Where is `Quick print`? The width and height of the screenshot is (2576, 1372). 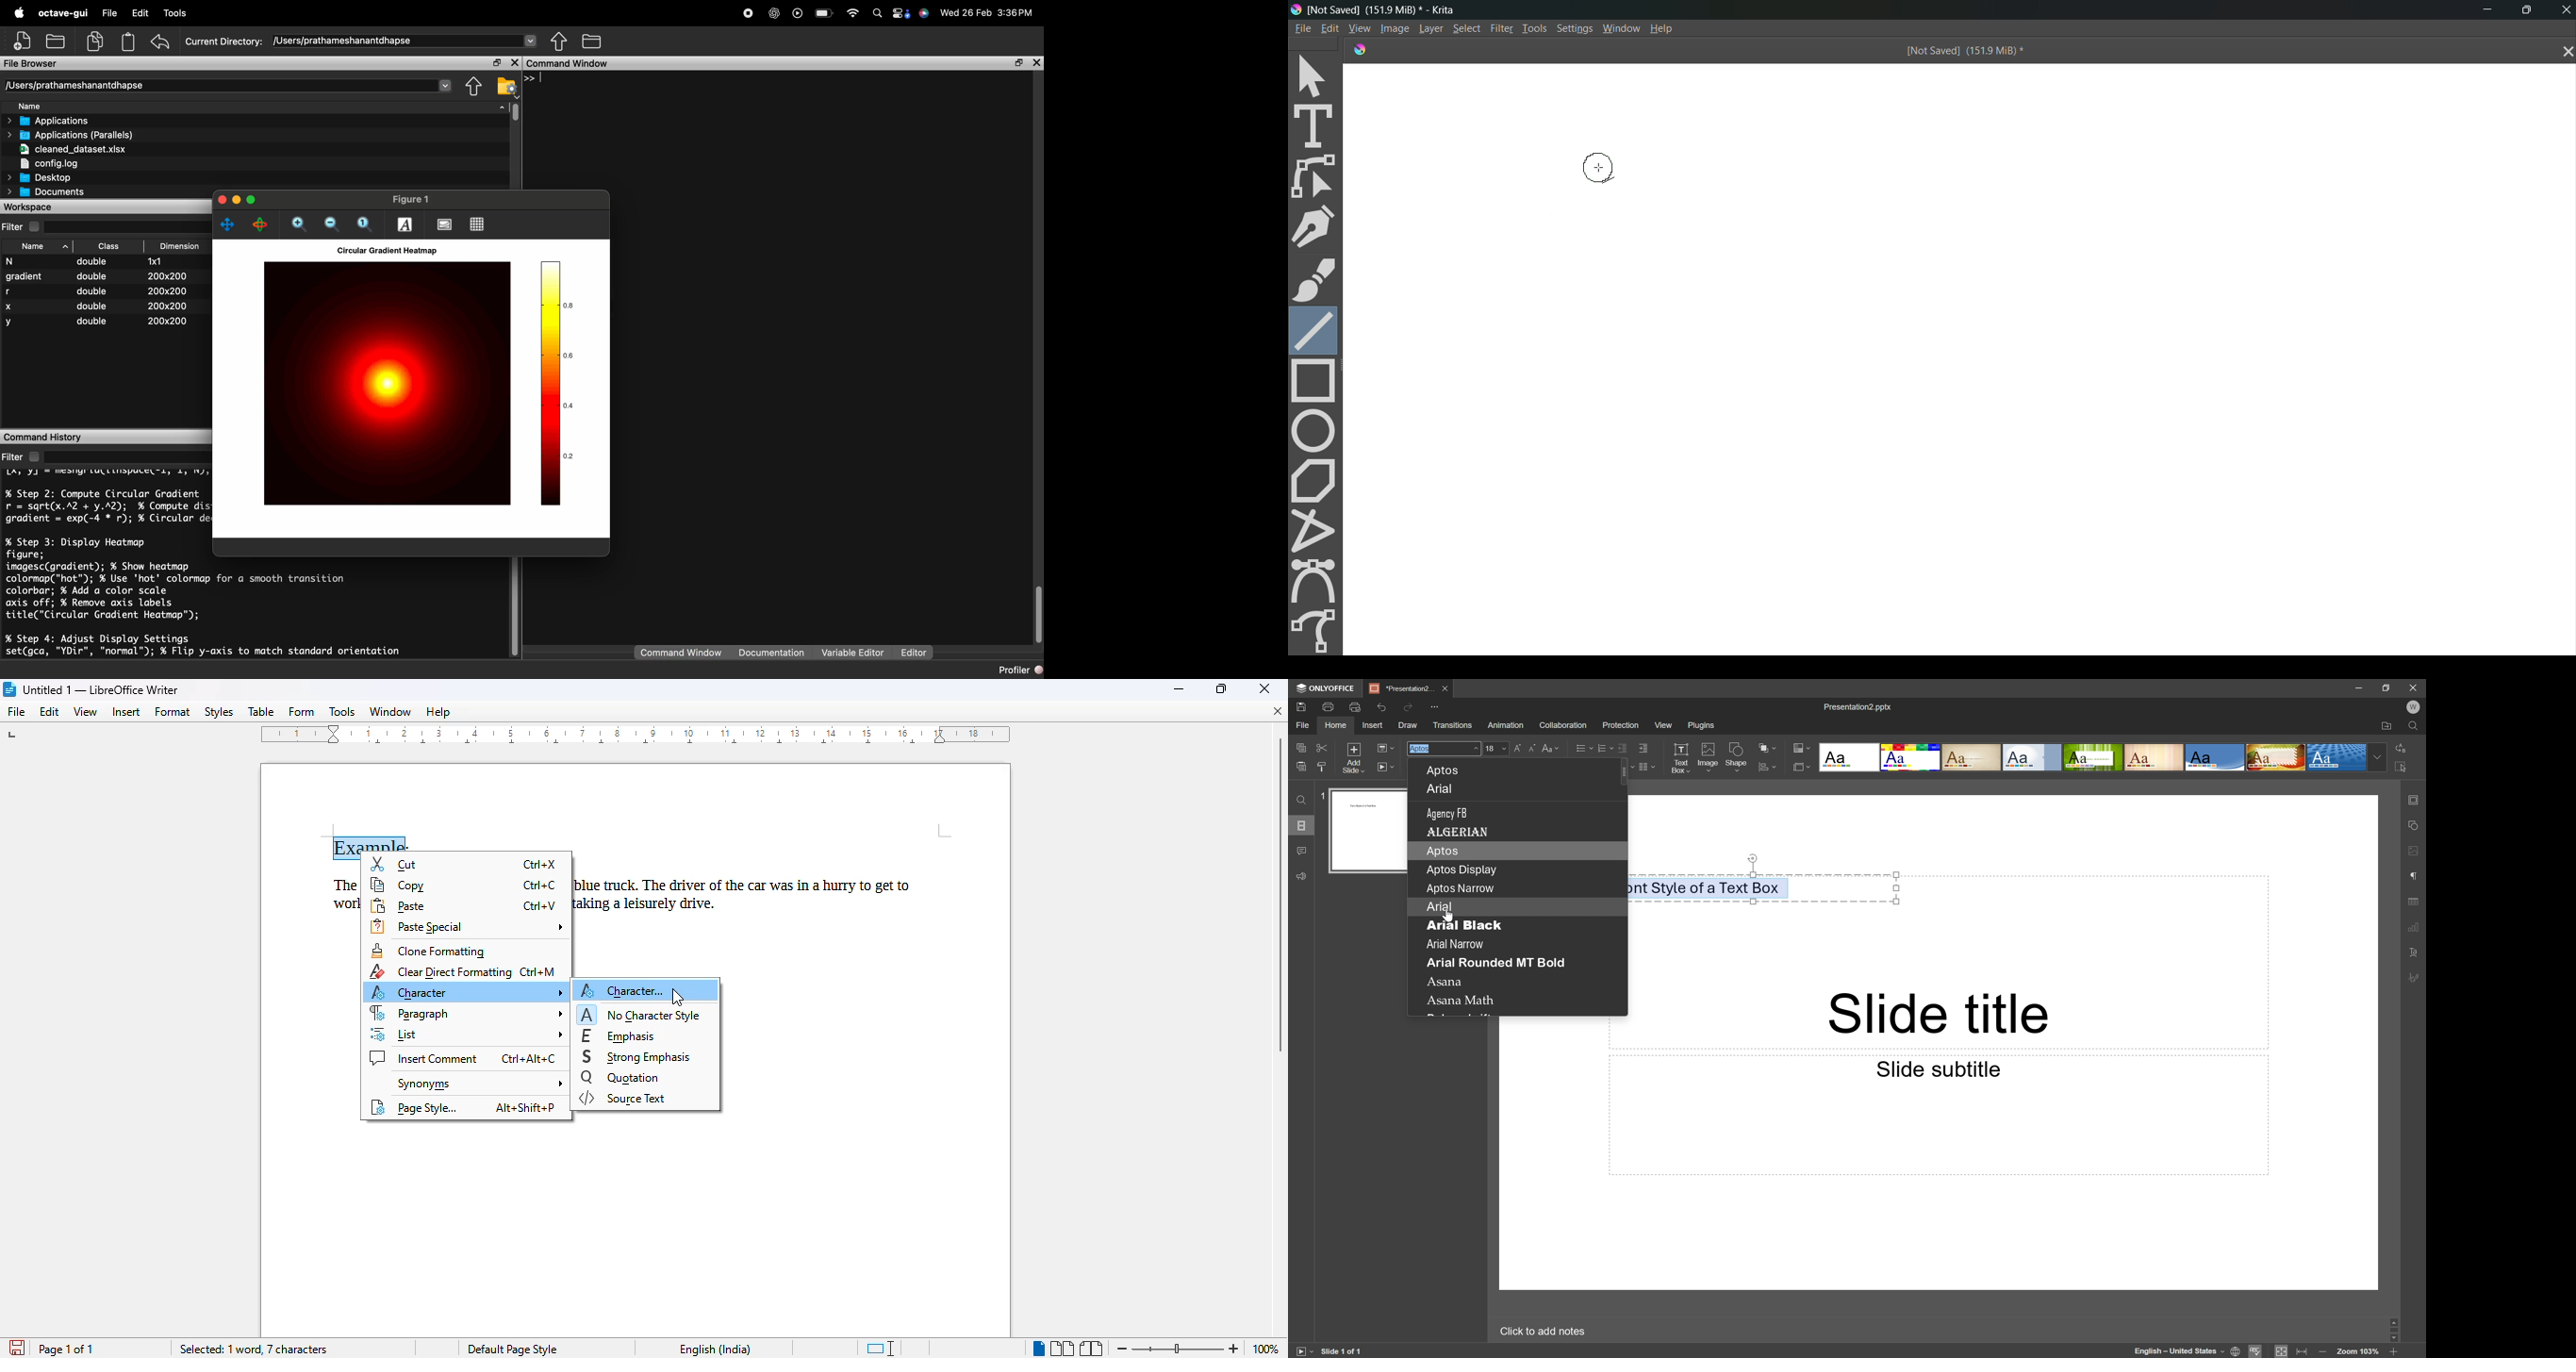
Quick print is located at coordinates (1353, 707).